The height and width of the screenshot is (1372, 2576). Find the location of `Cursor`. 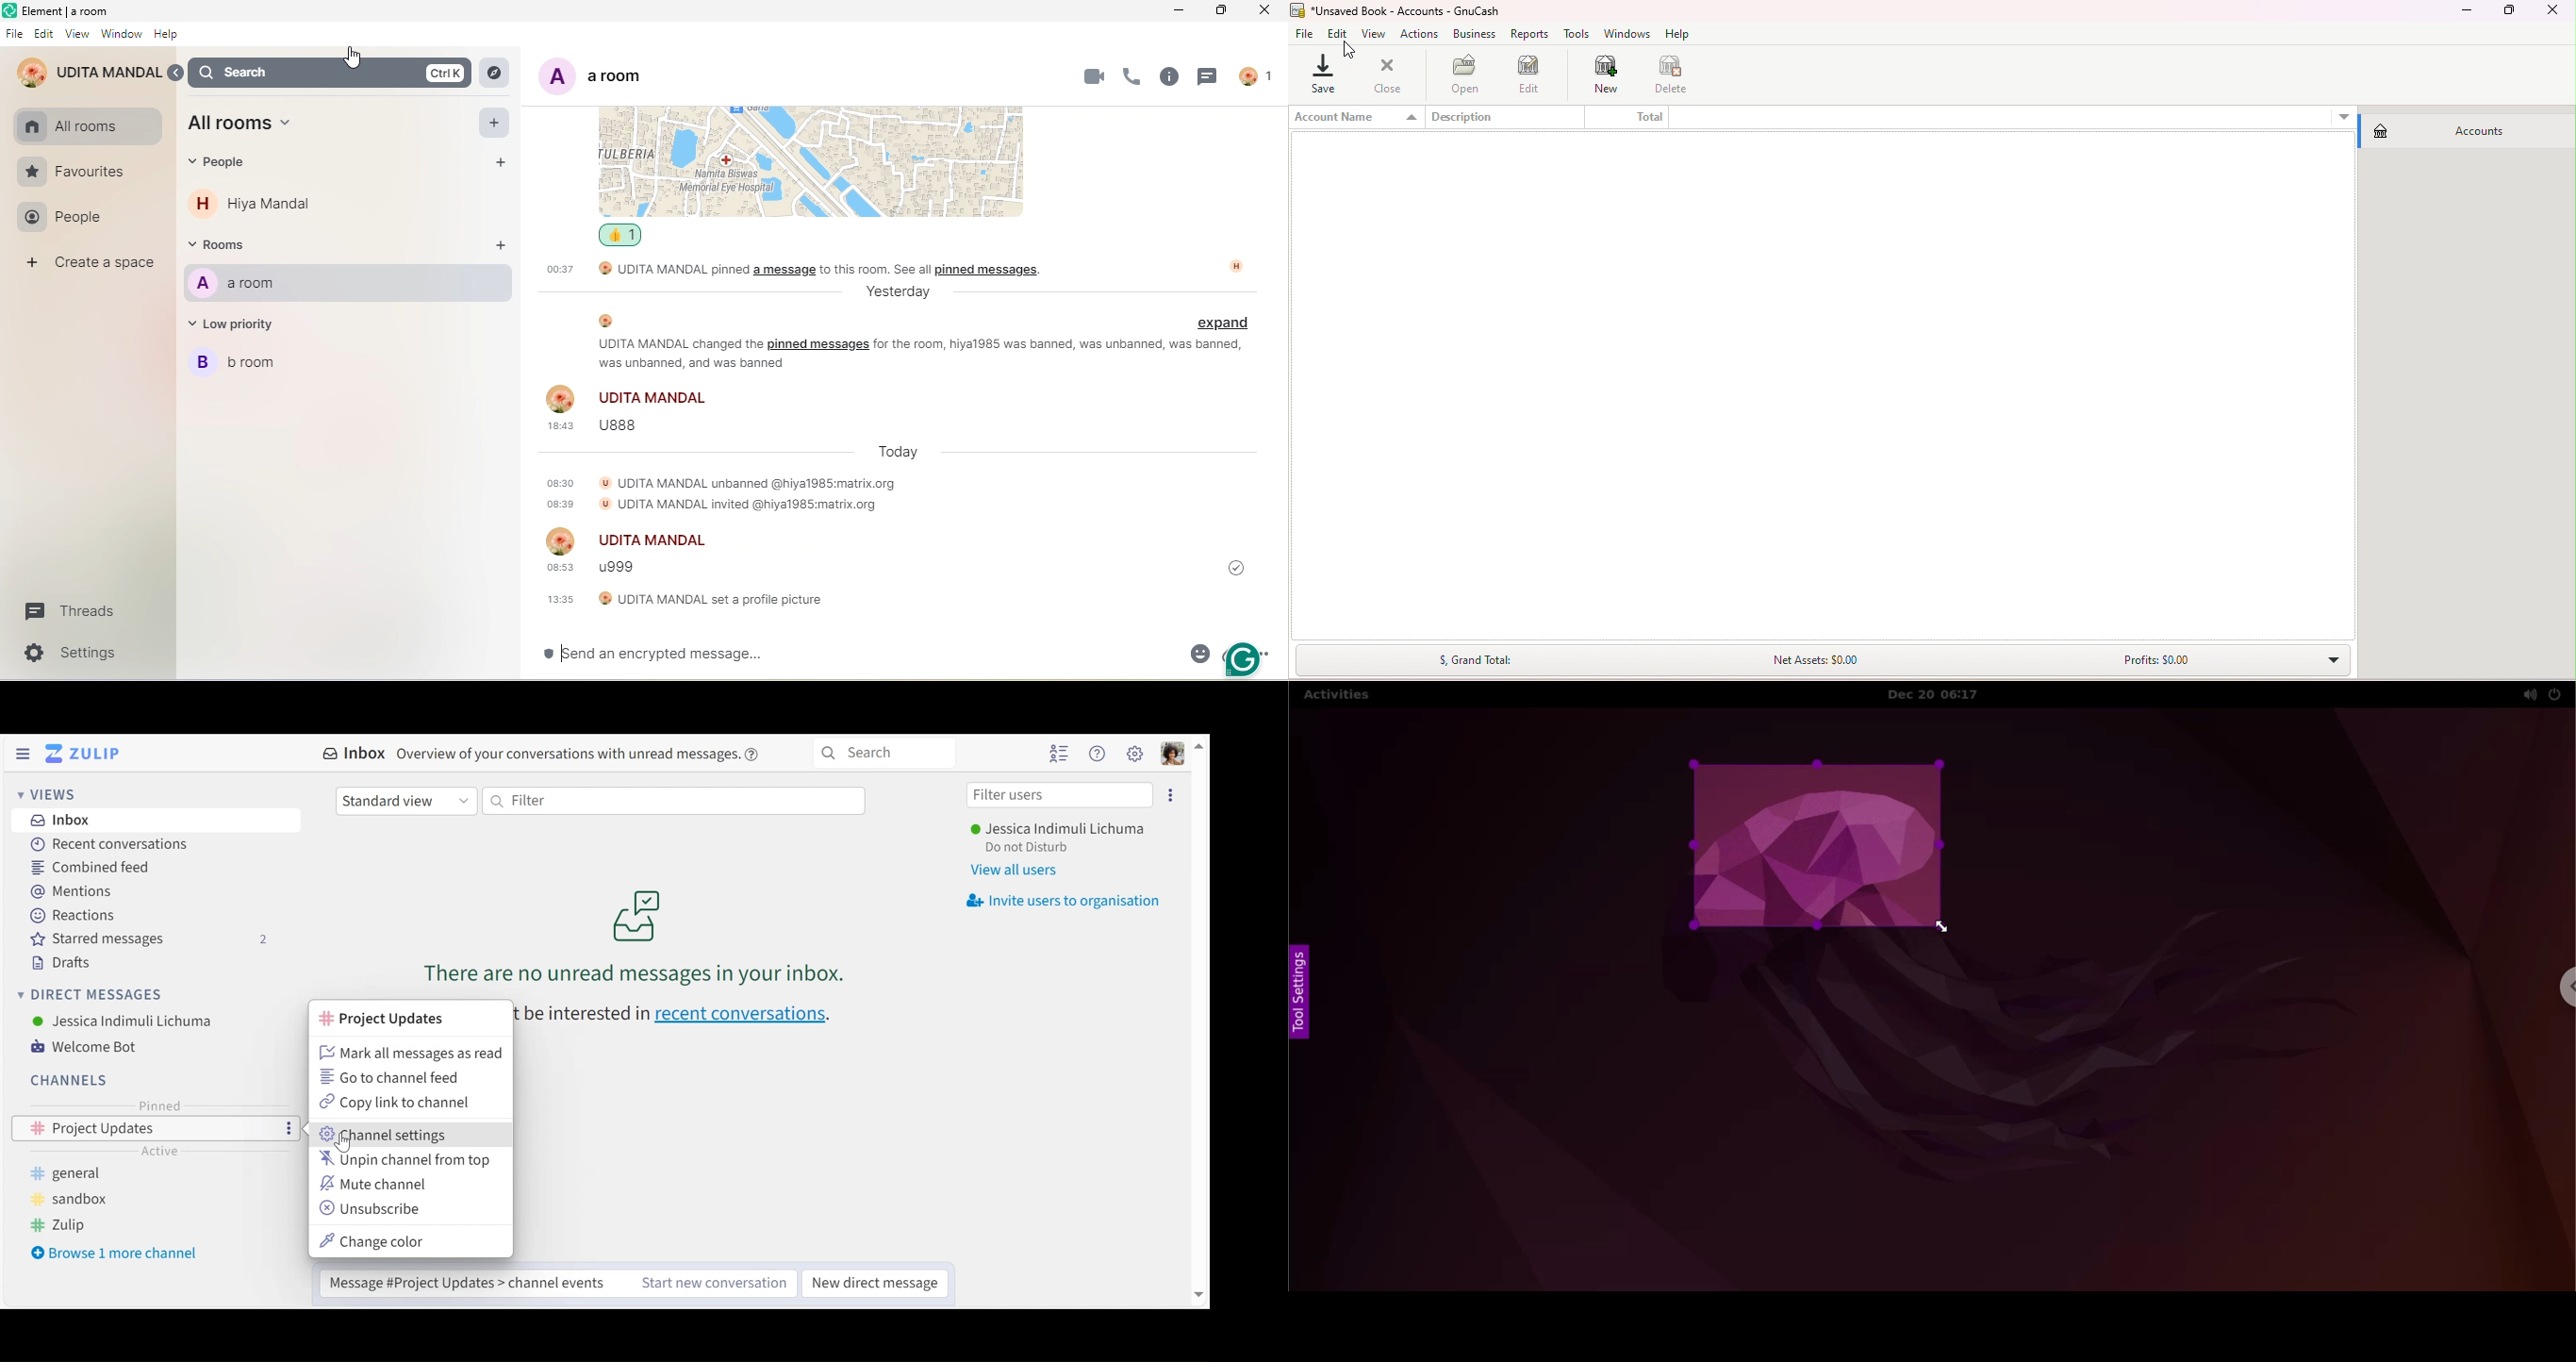

Cursor is located at coordinates (345, 1147).